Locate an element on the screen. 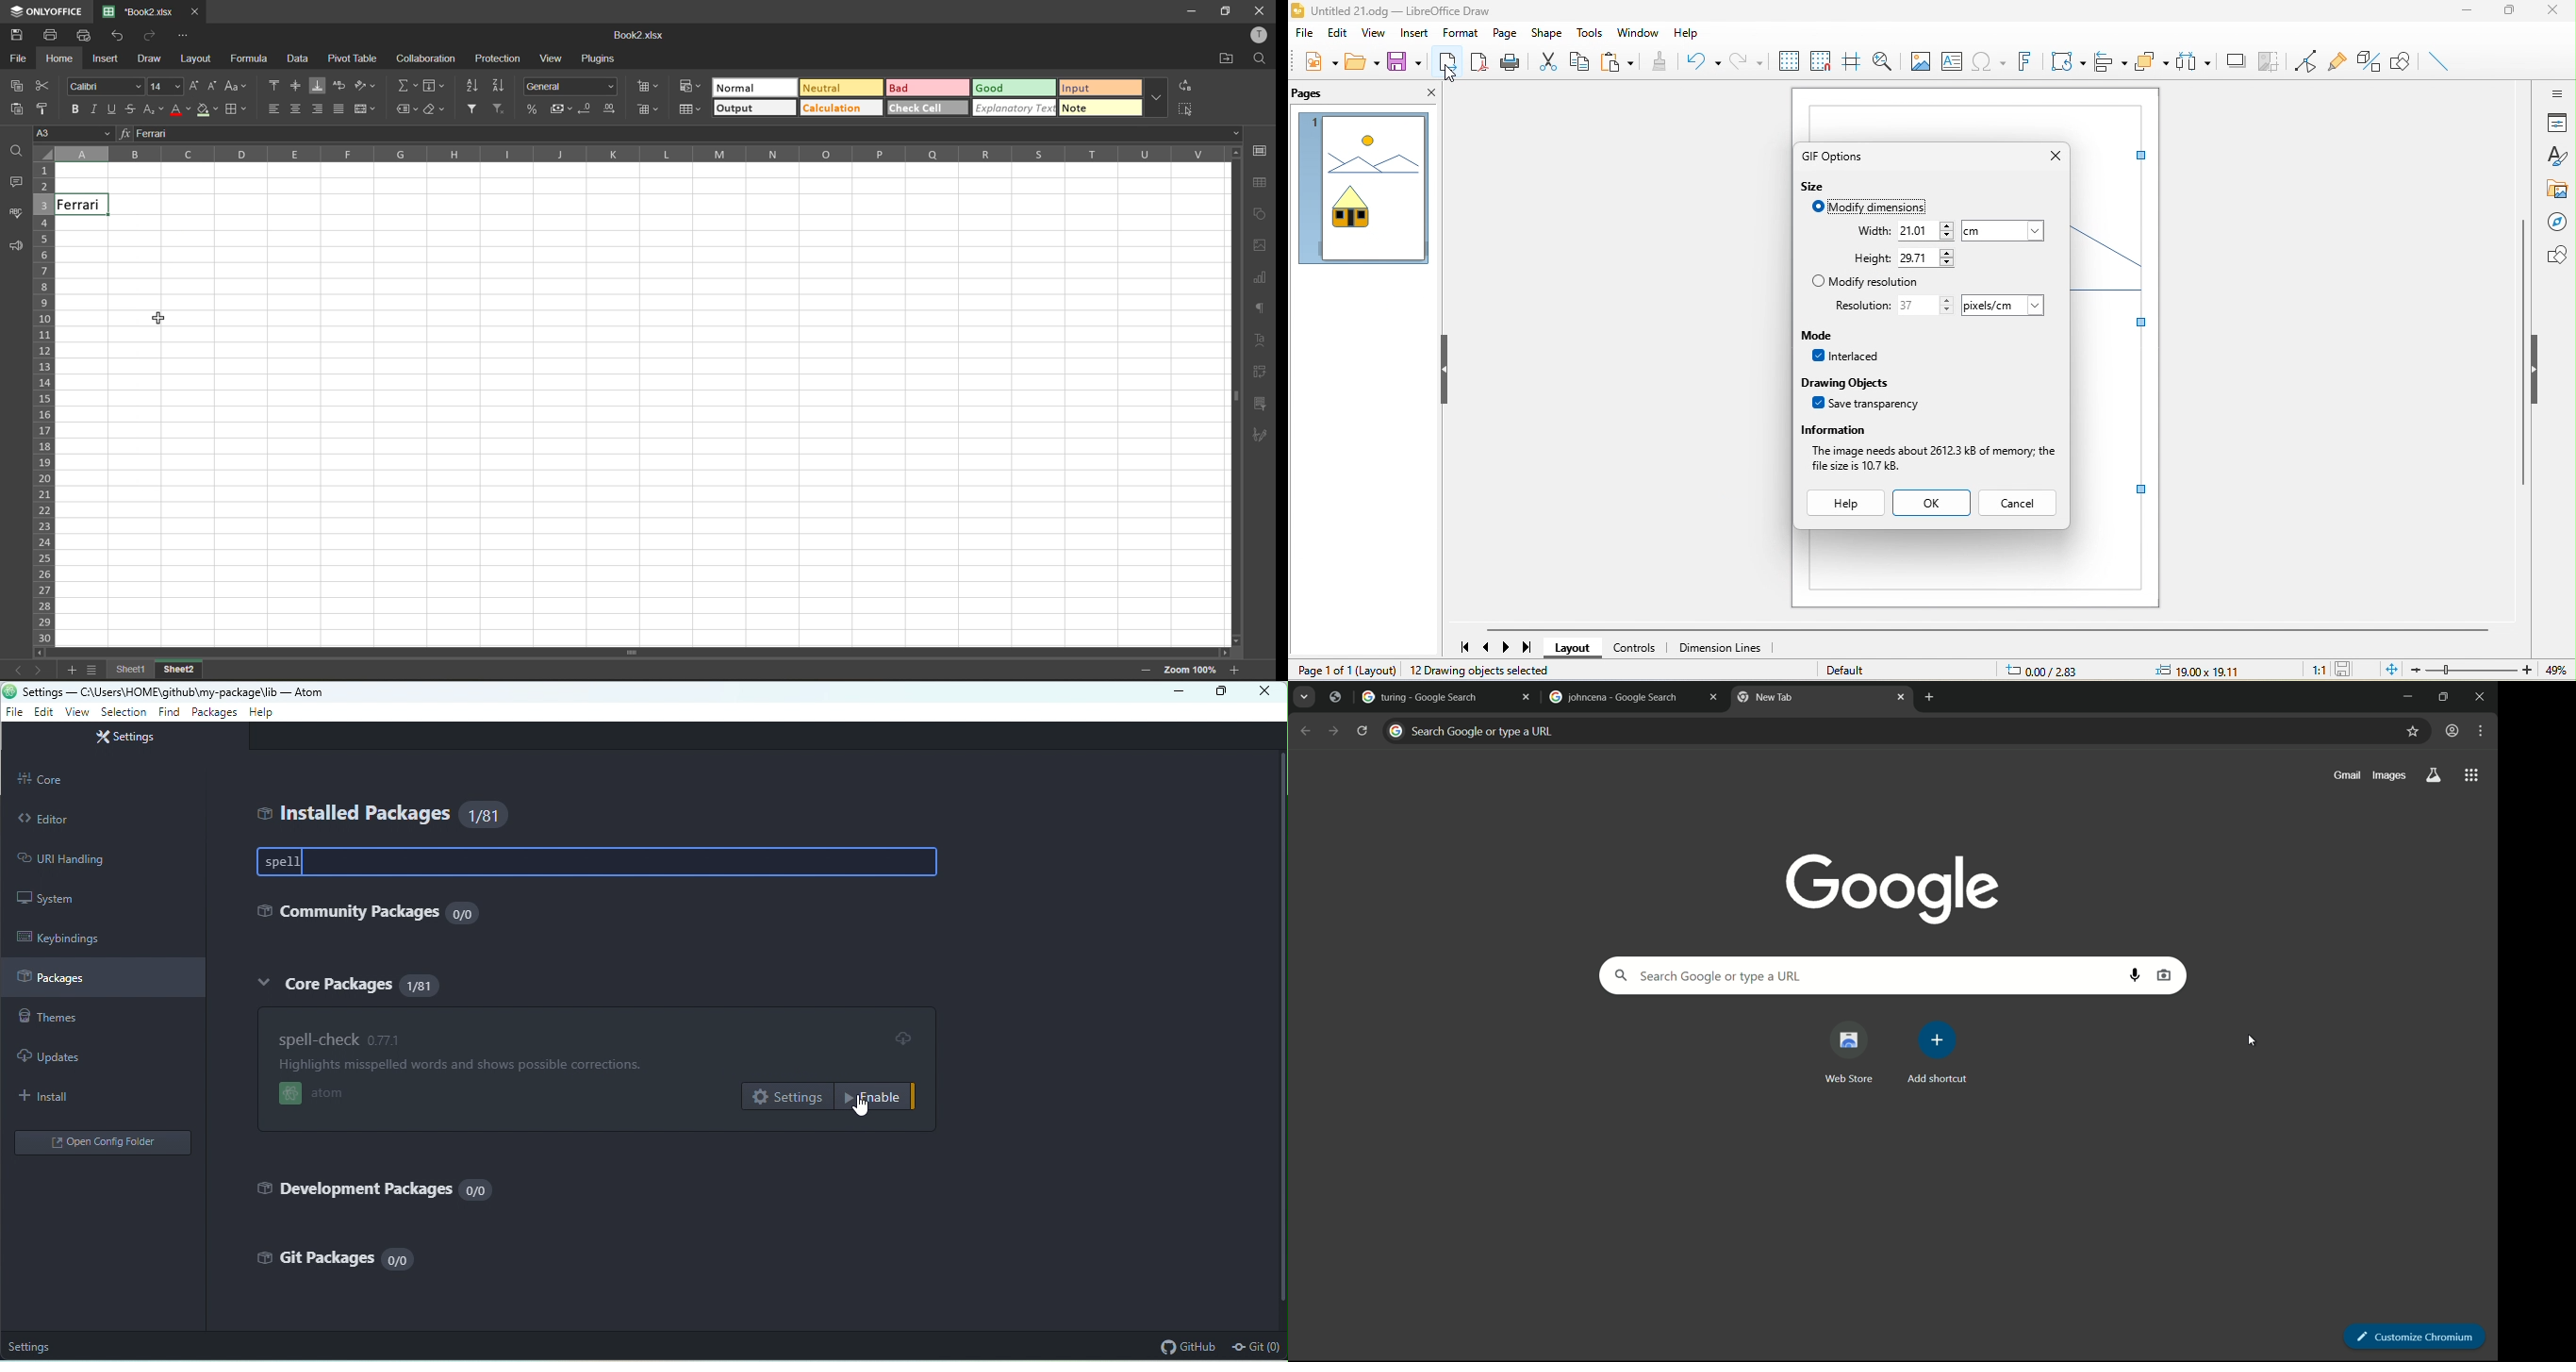 The height and width of the screenshot is (1372, 2576). cancel is located at coordinates (2019, 502).